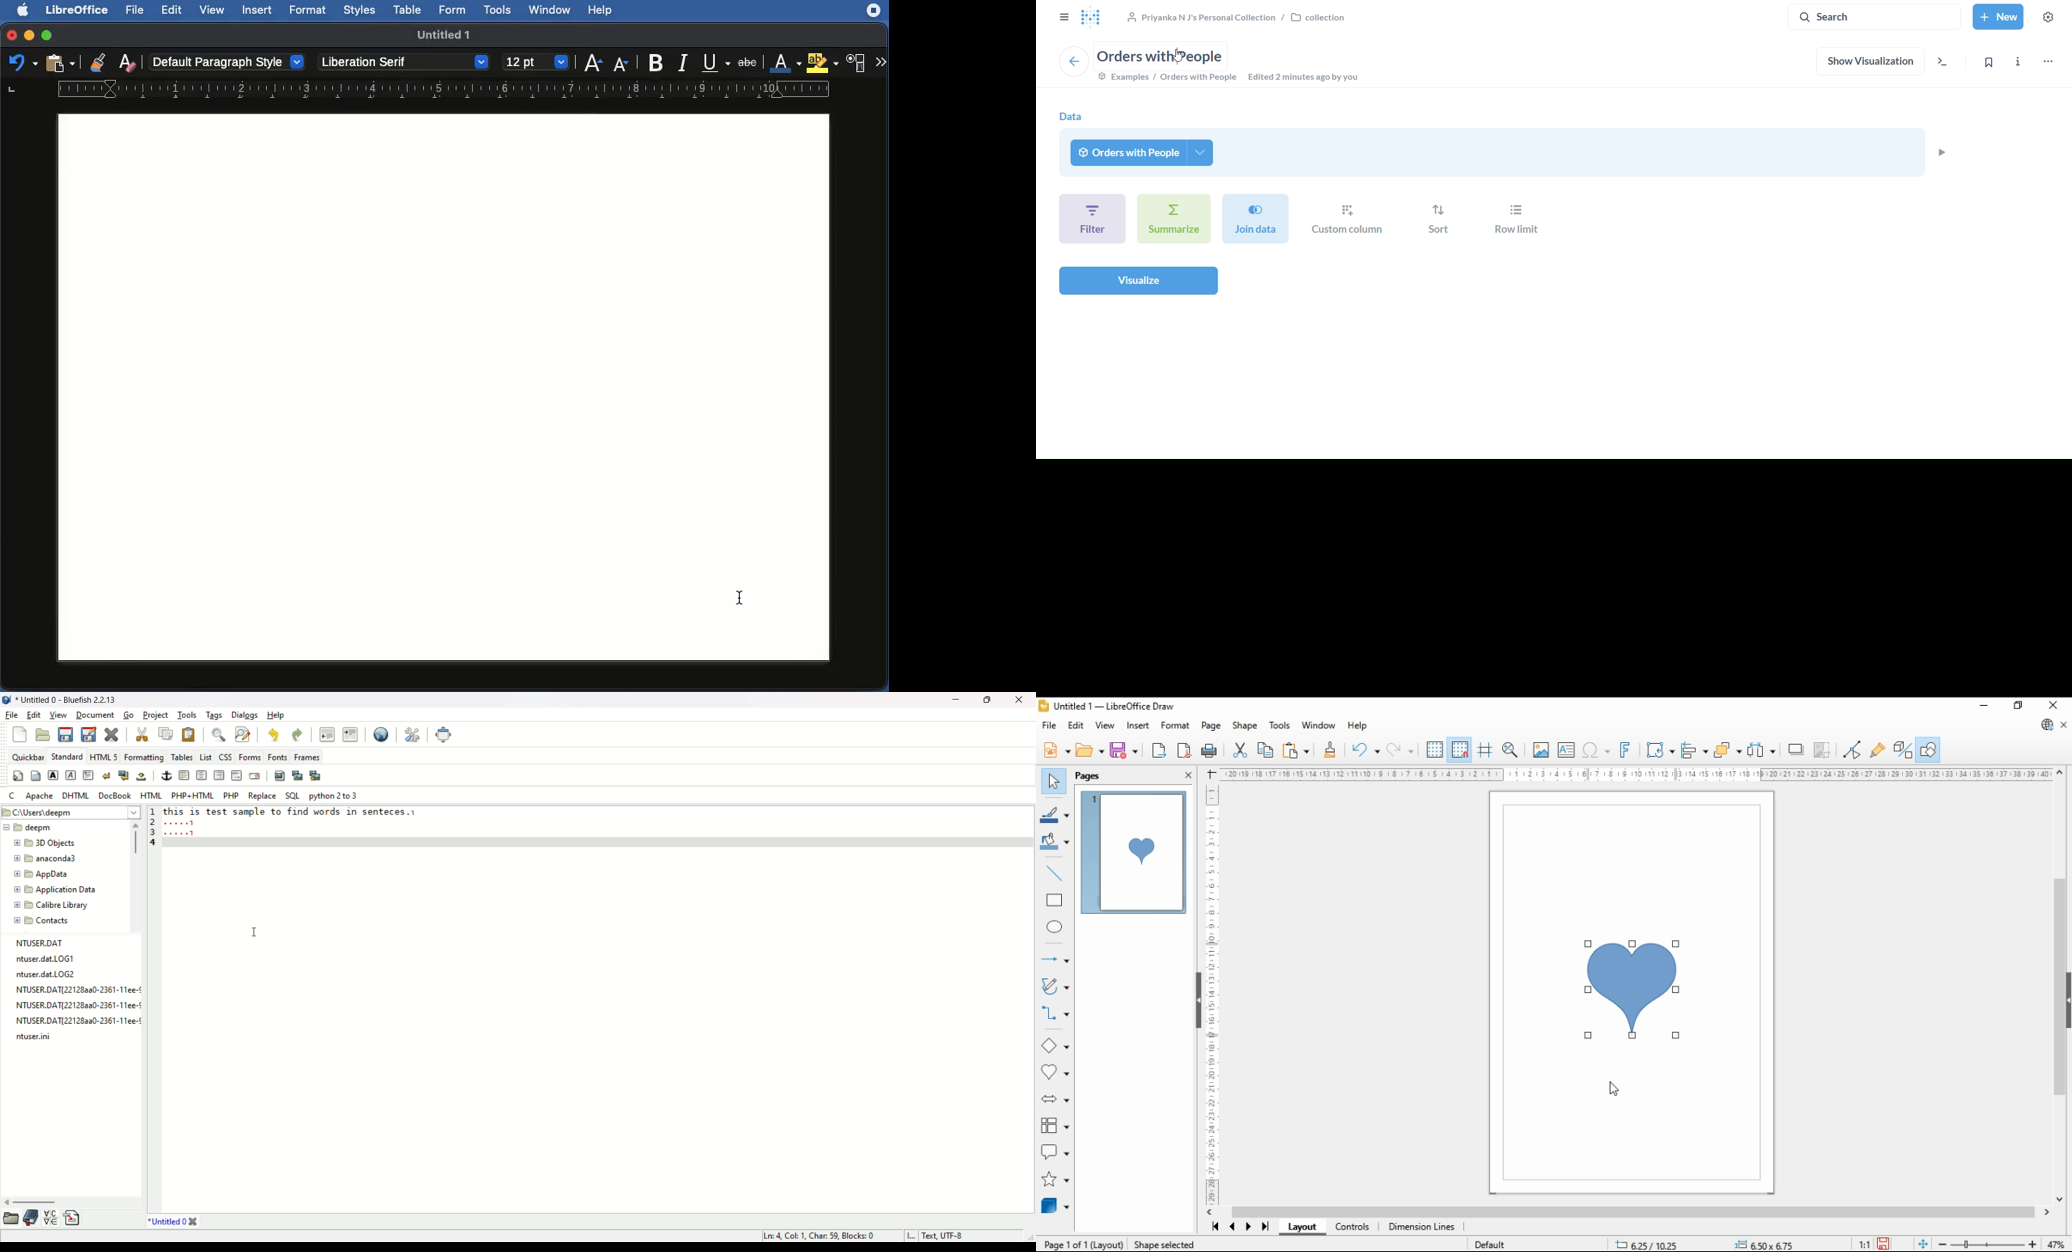  What do you see at coordinates (500, 9) in the screenshot?
I see `Tools` at bounding box center [500, 9].